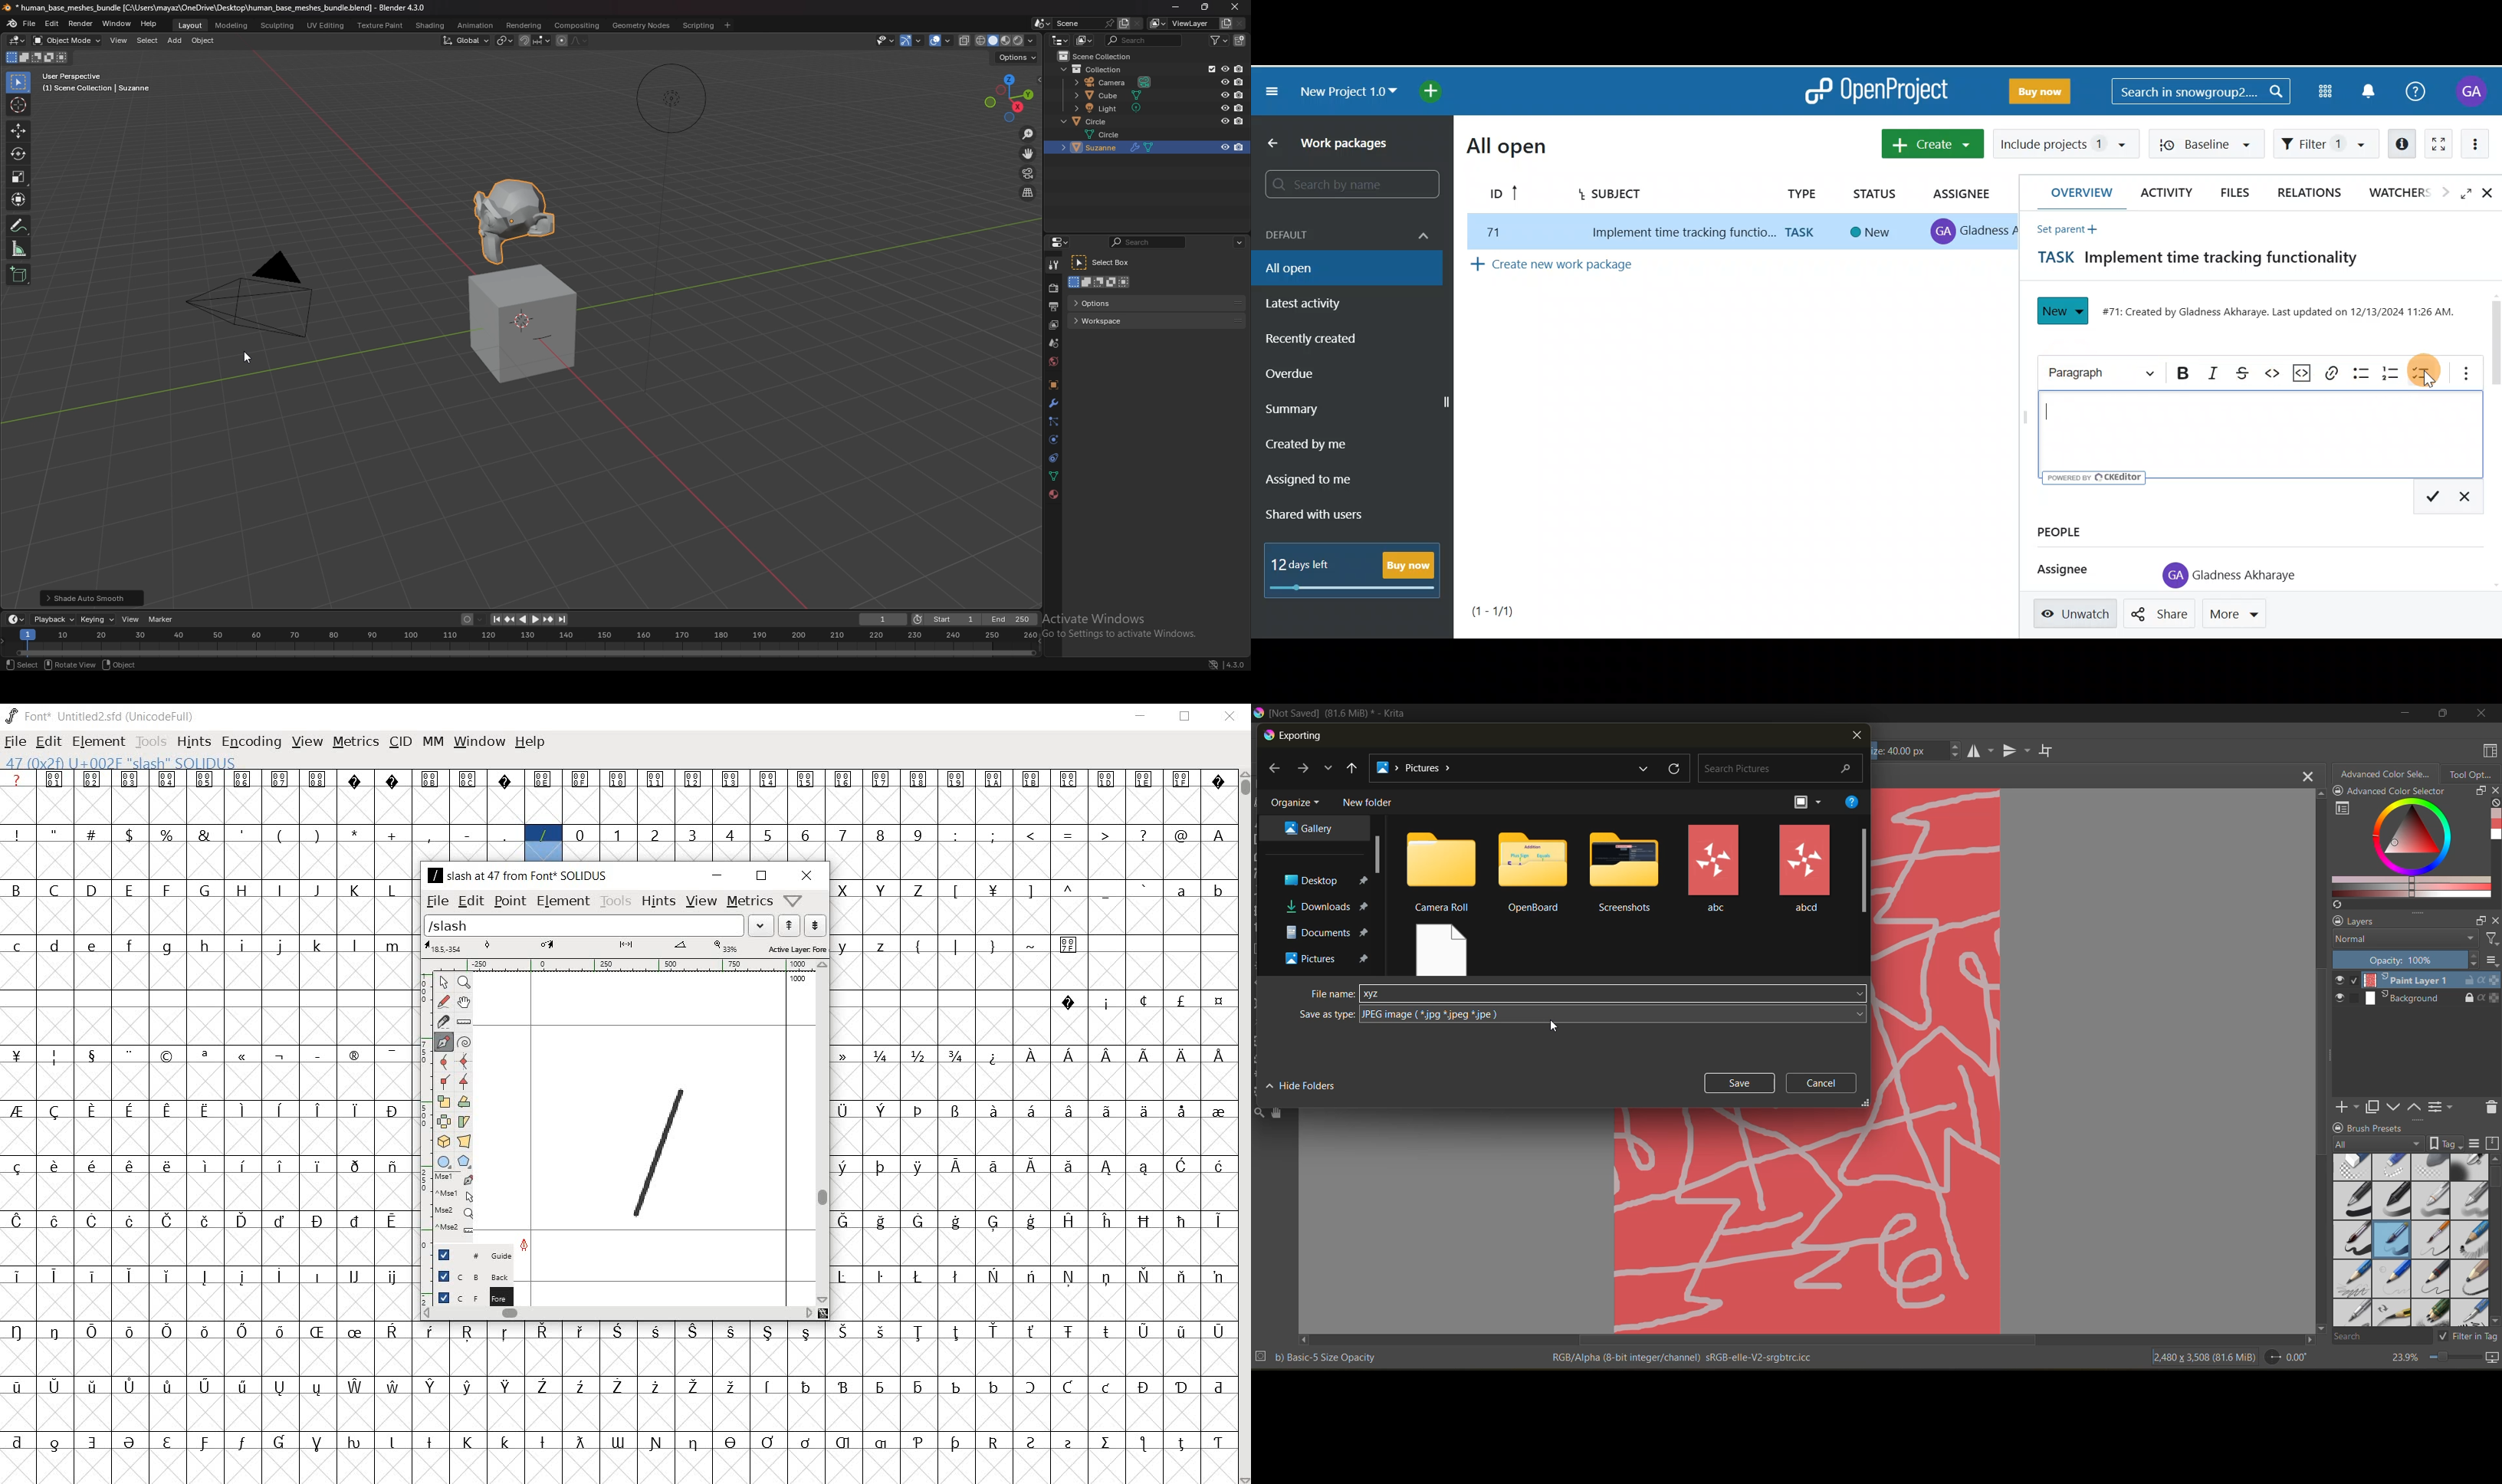 Image resolution: width=2520 pixels, height=1484 pixels. Describe the element at coordinates (207, 862) in the screenshot. I see `empty cells` at that location.